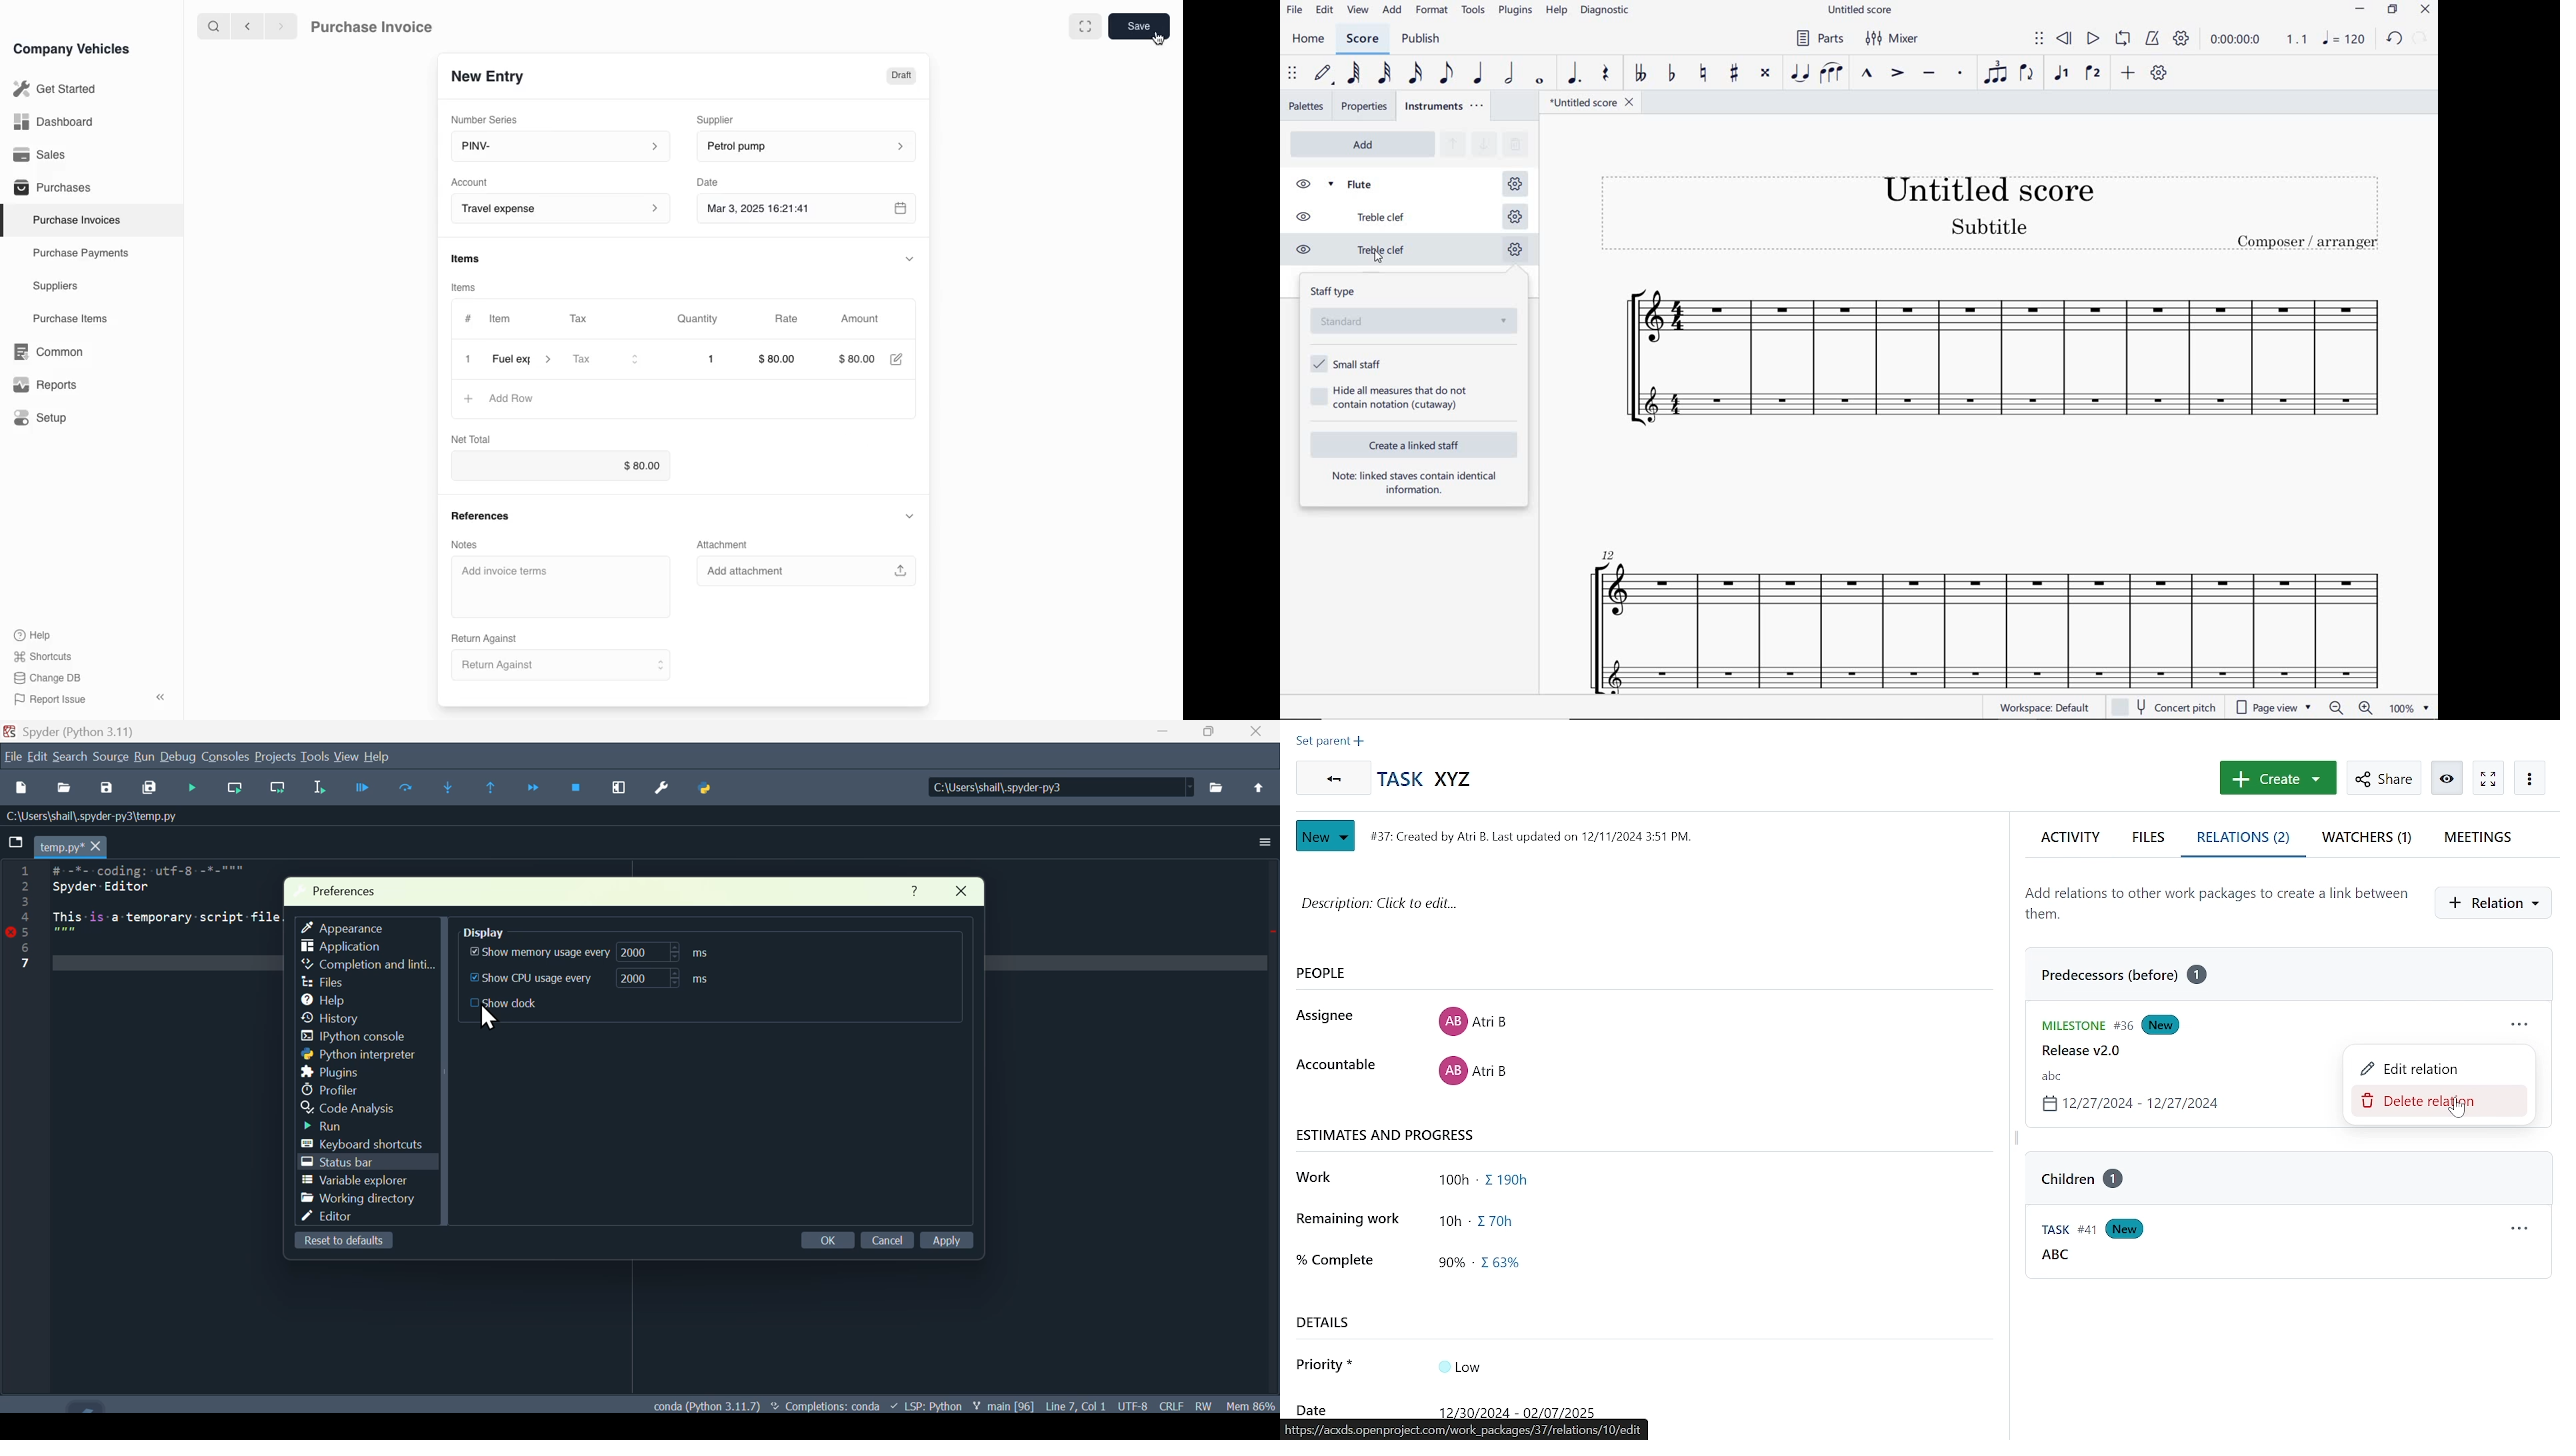 Image resolution: width=2576 pixels, height=1456 pixels. What do you see at coordinates (898, 360) in the screenshot?
I see `edit` at bounding box center [898, 360].